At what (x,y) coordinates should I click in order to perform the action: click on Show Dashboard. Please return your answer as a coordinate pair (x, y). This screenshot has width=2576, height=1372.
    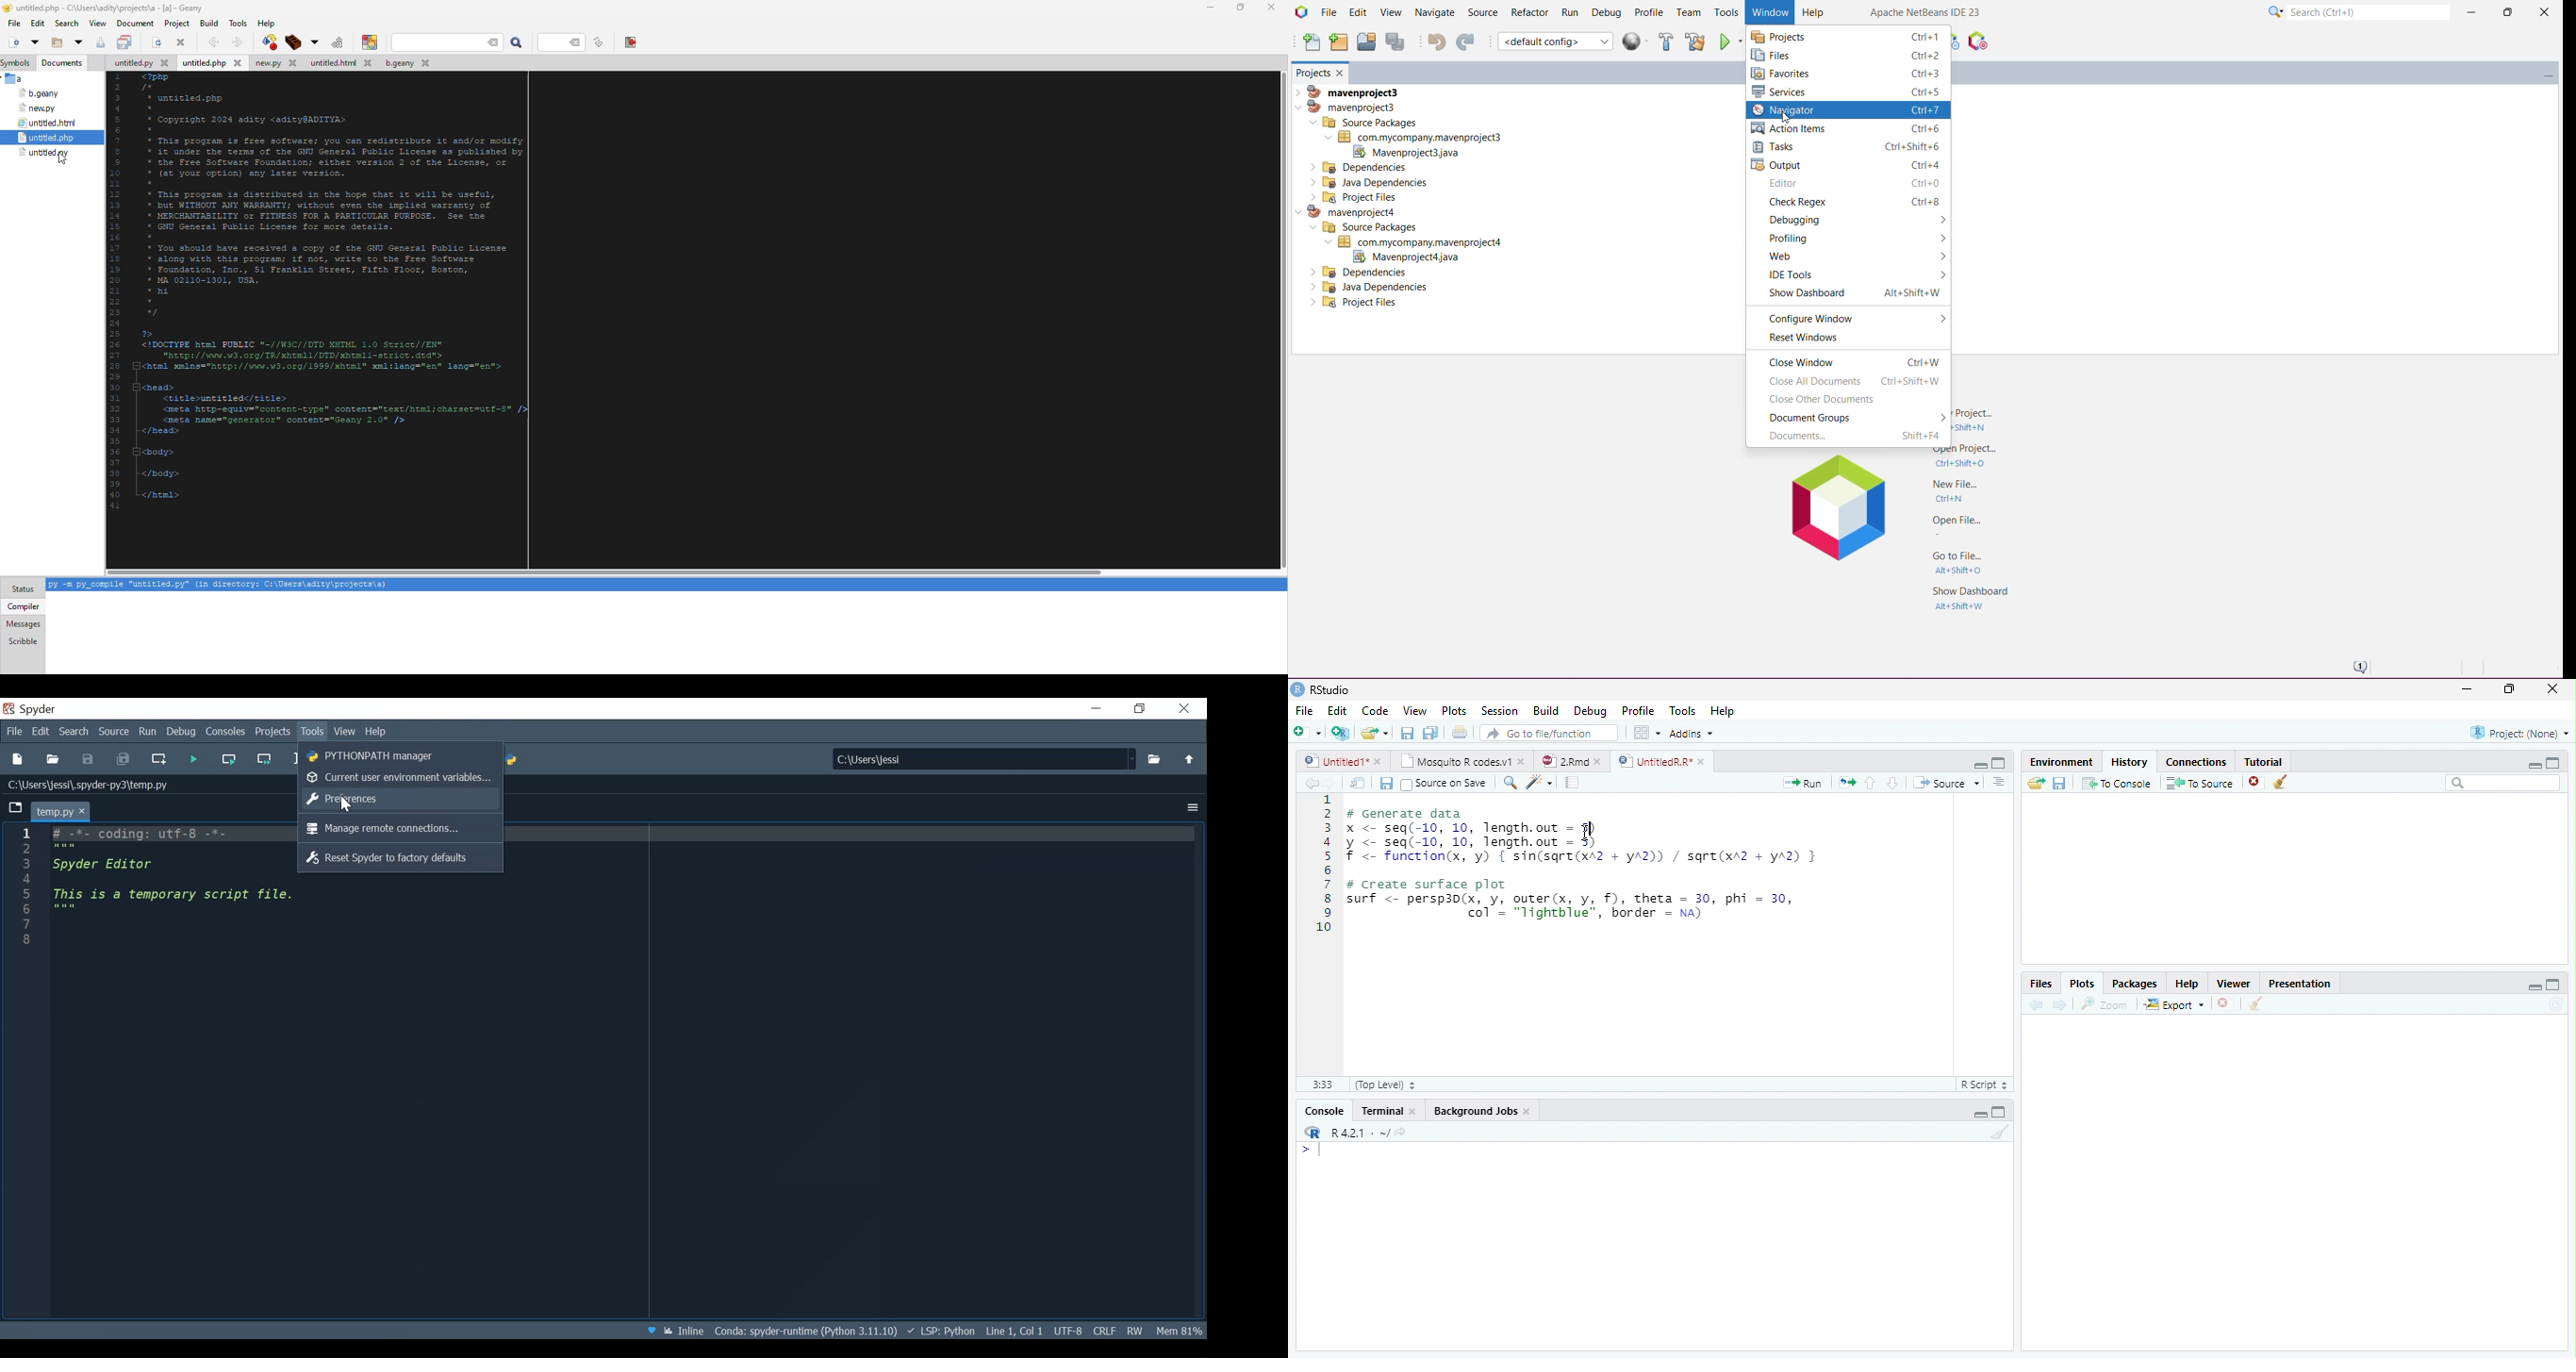
    Looking at the image, I should click on (1849, 295).